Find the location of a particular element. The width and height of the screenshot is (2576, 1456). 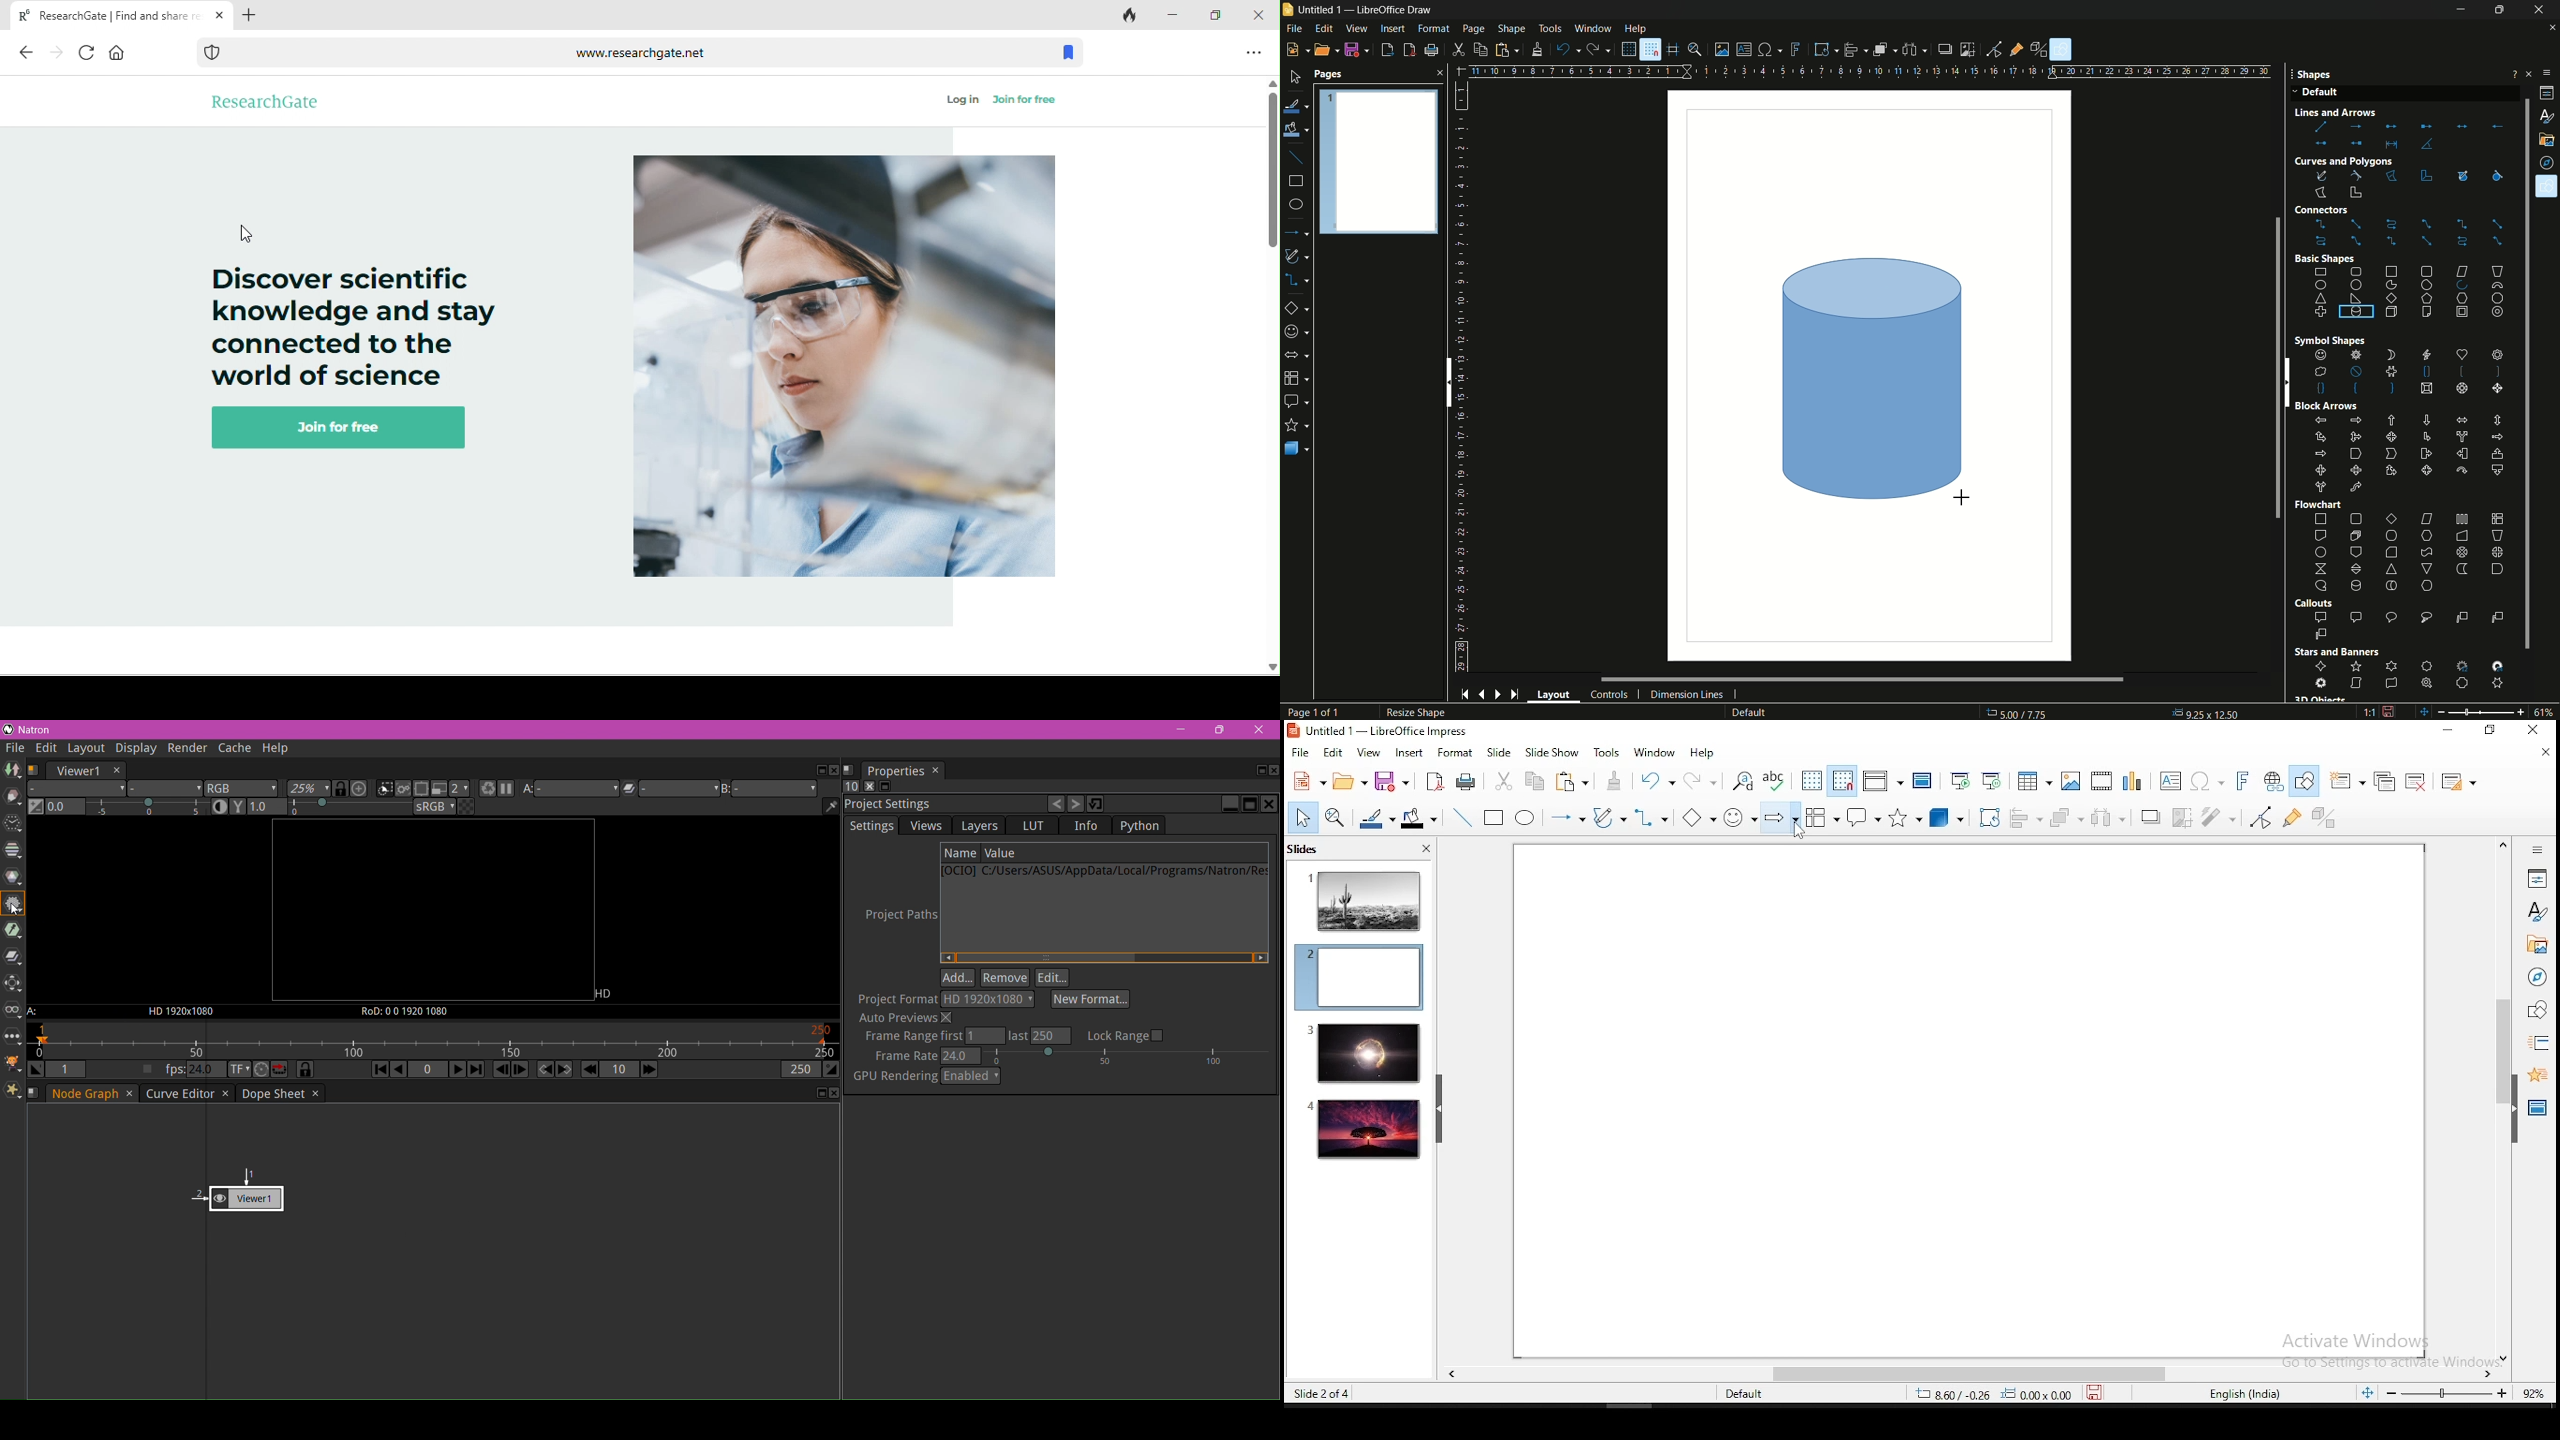

select is located at coordinates (1303, 817).